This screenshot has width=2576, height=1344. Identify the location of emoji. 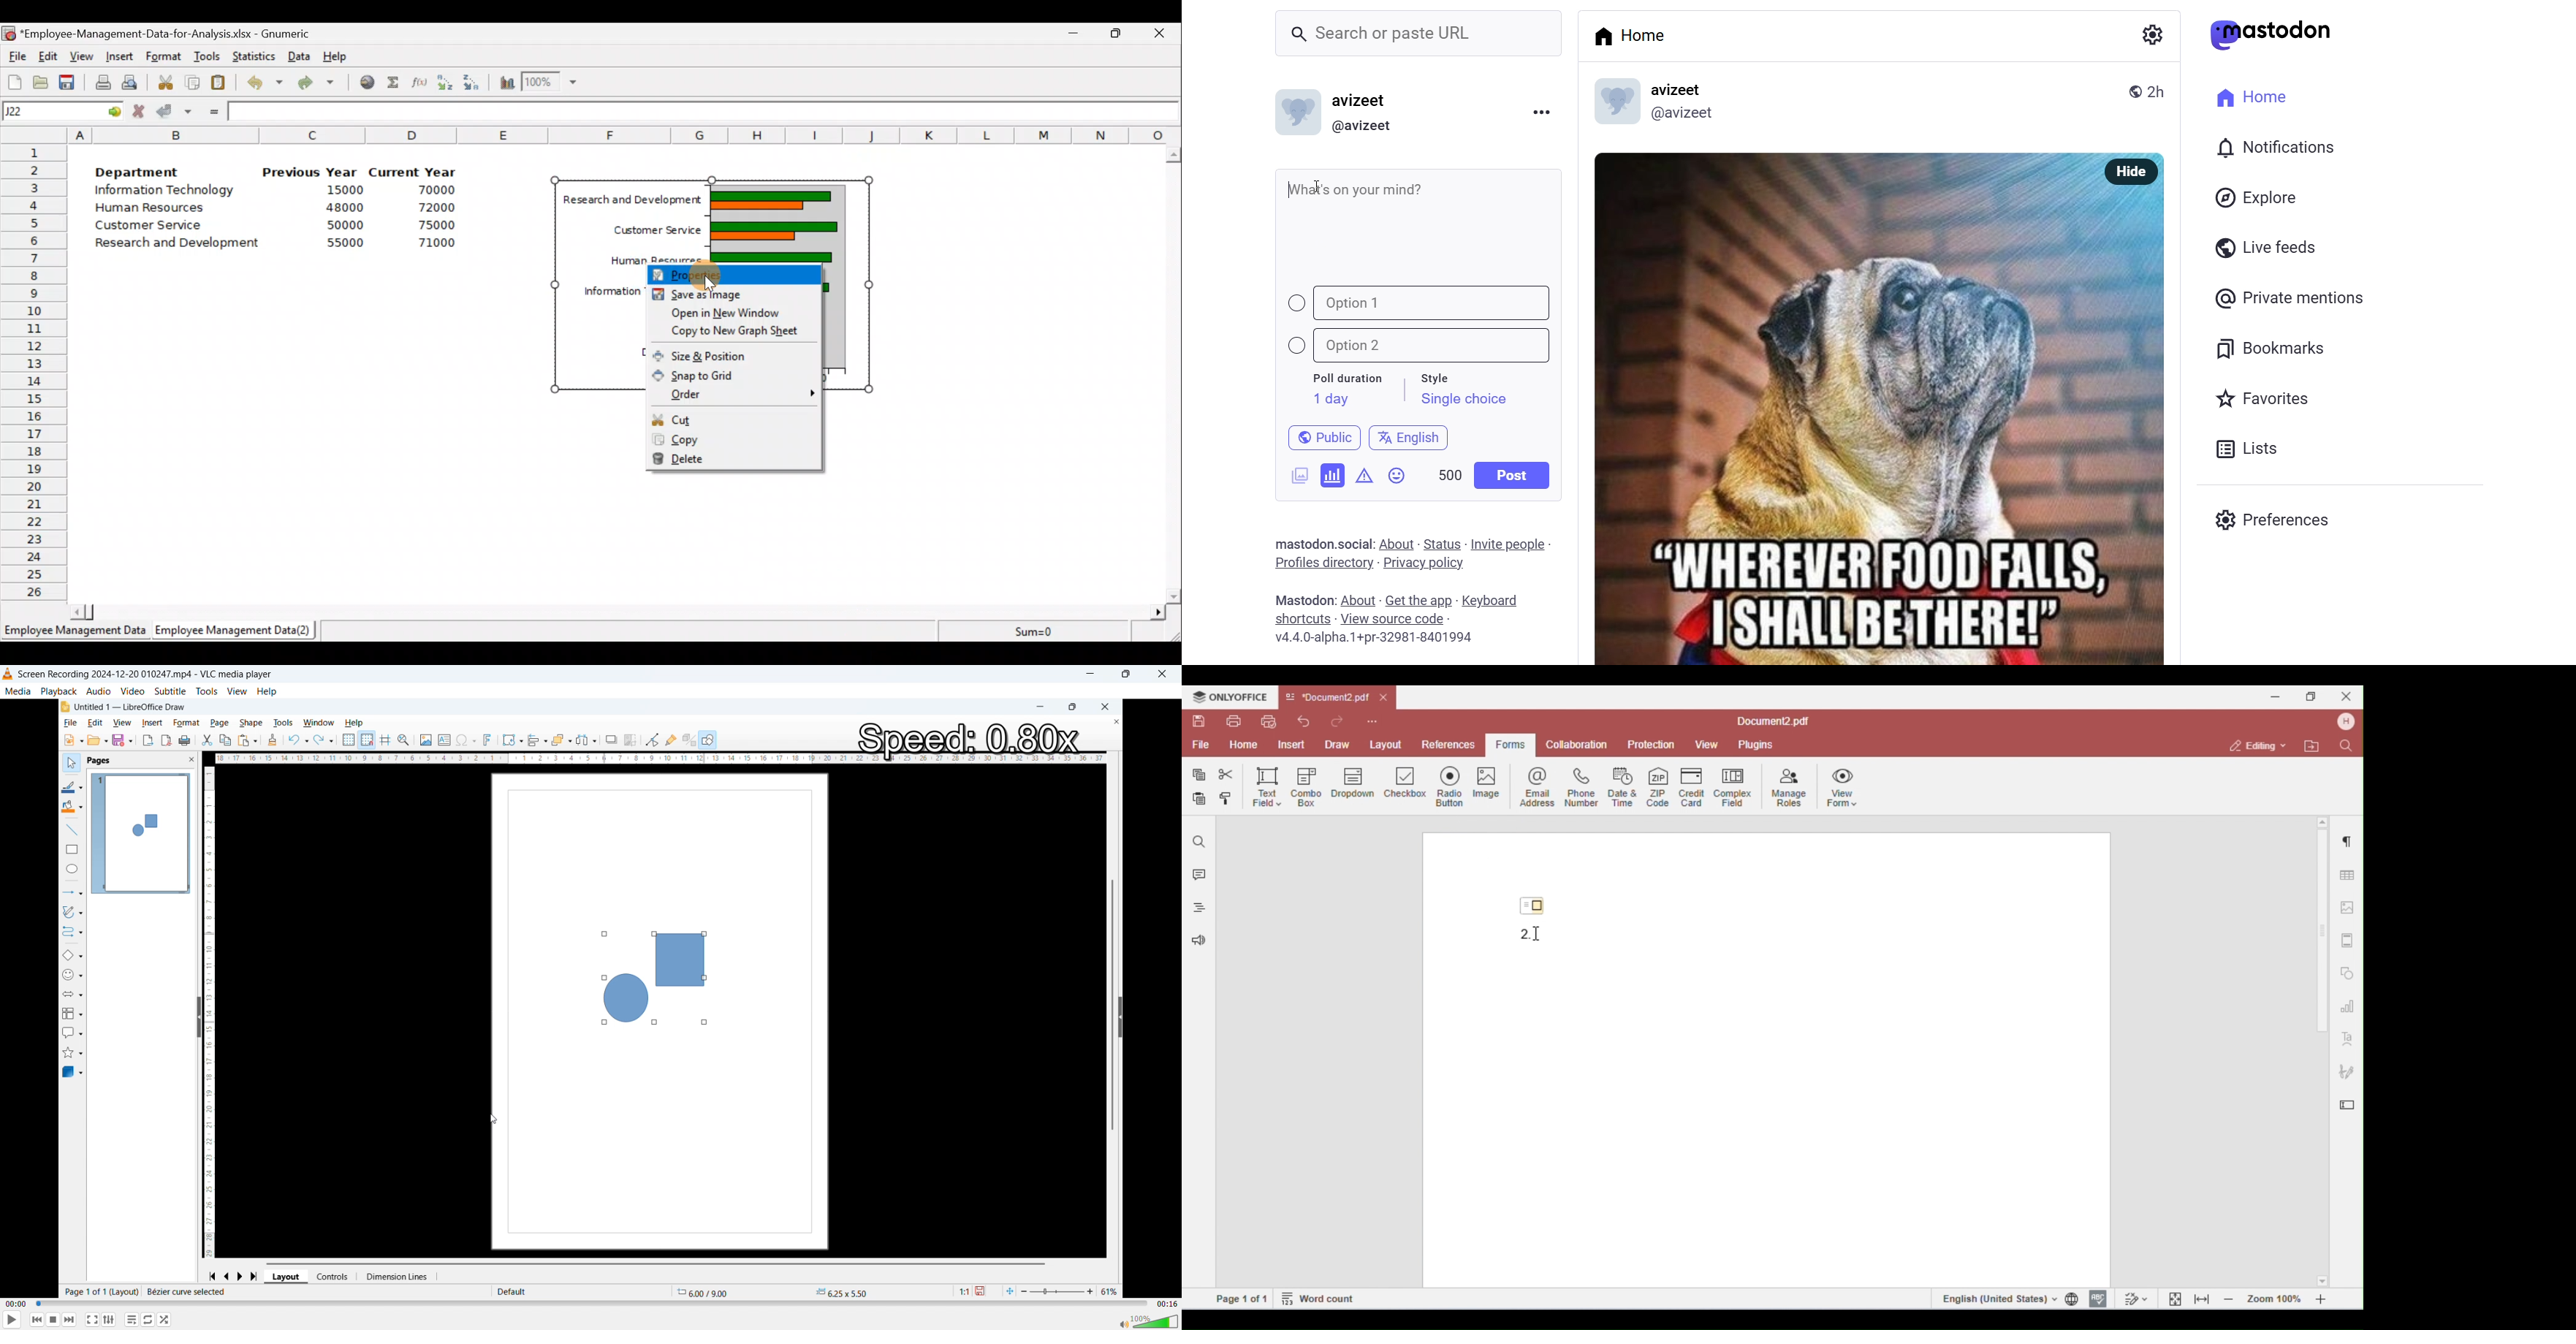
(1398, 479).